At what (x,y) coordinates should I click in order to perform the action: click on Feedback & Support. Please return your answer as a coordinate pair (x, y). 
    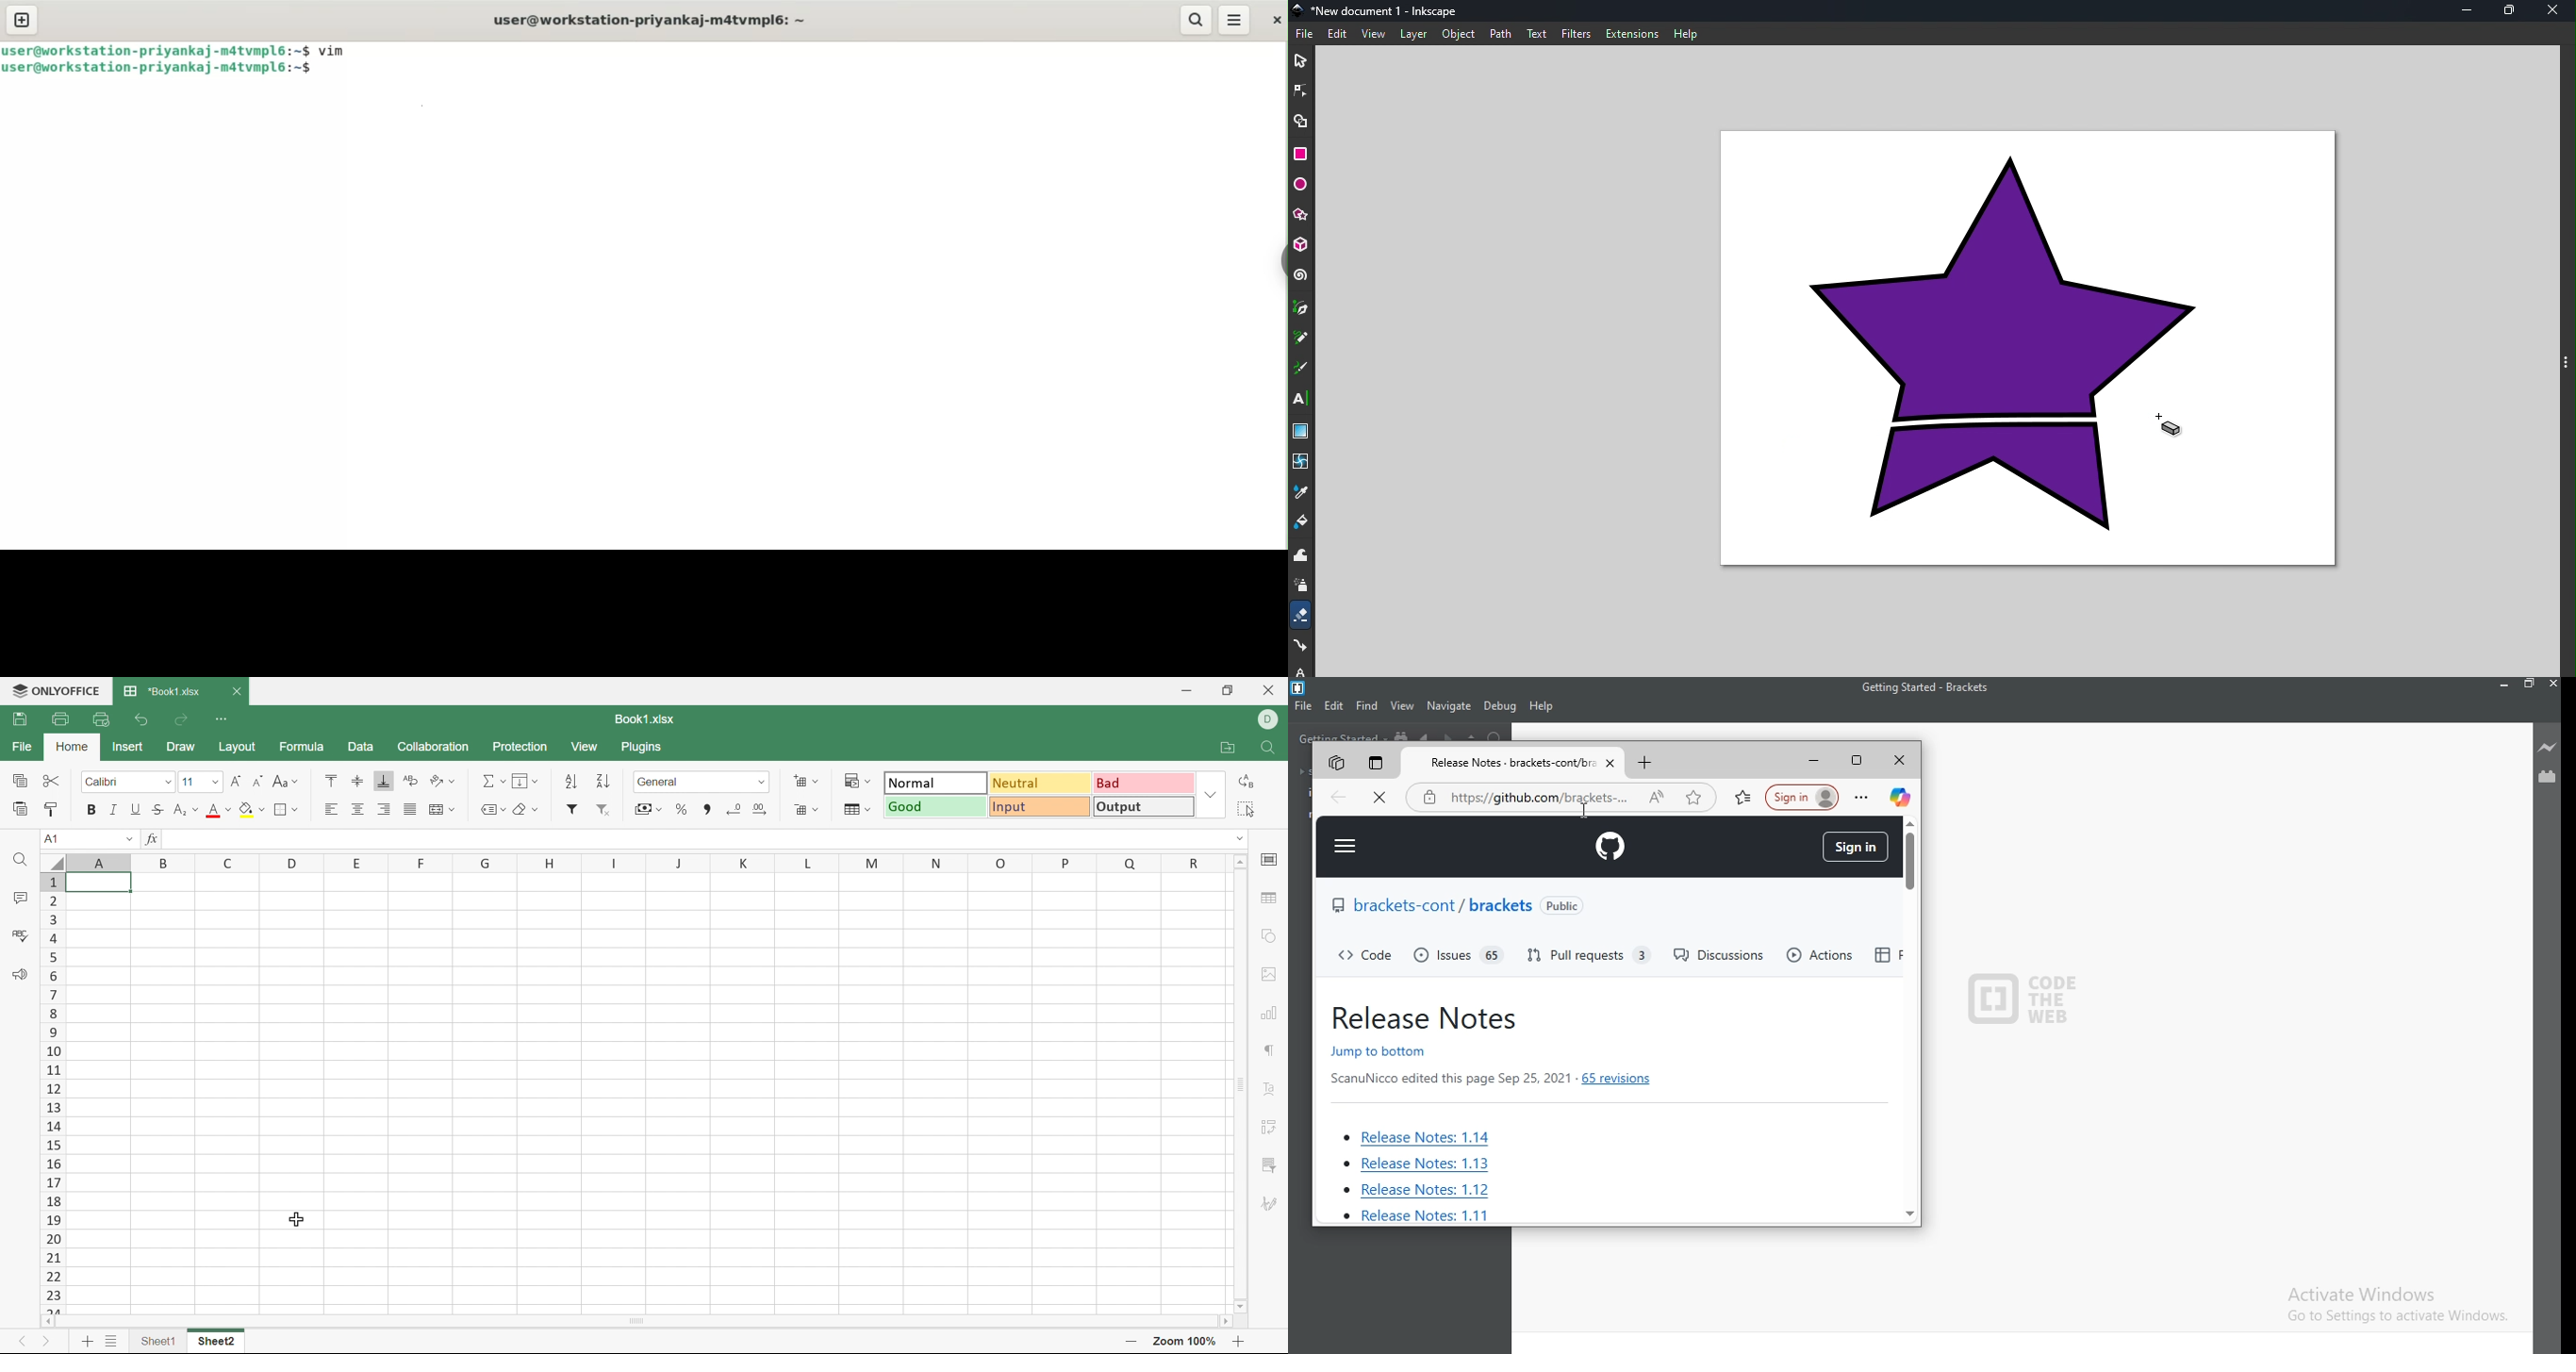
    Looking at the image, I should click on (20, 972).